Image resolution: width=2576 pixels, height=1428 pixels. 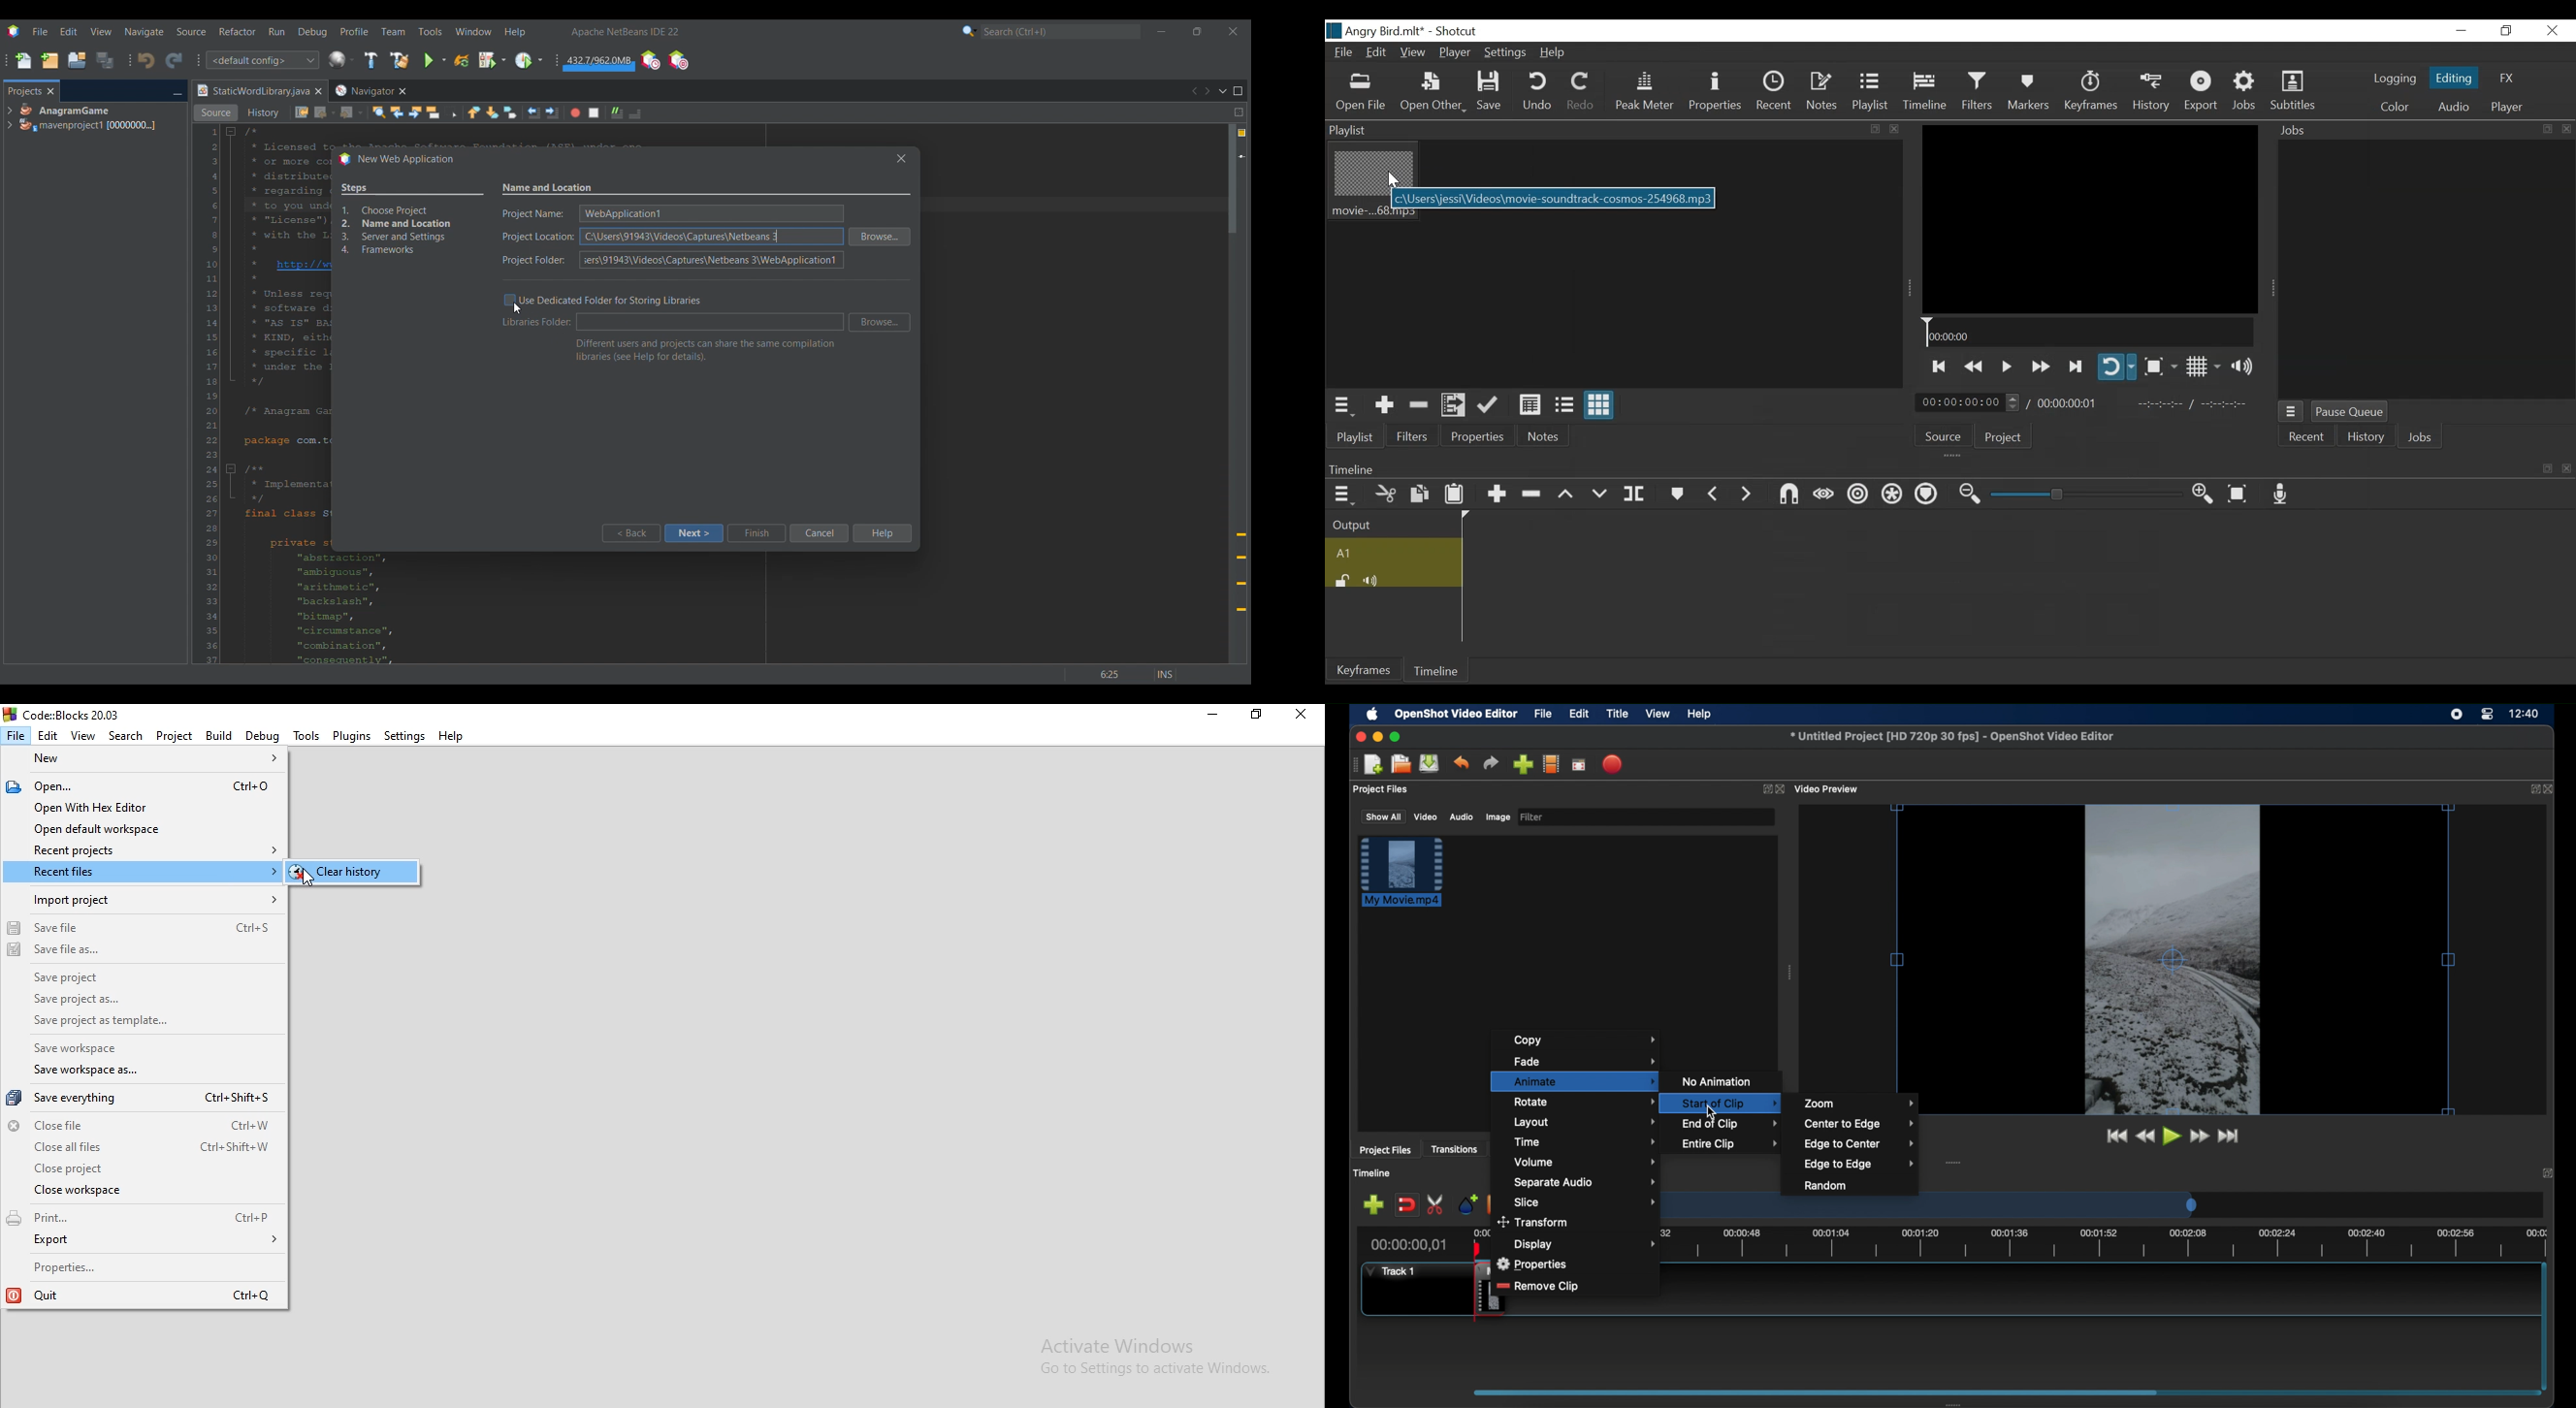 I want to click on close, so click(x=2565, y=468).